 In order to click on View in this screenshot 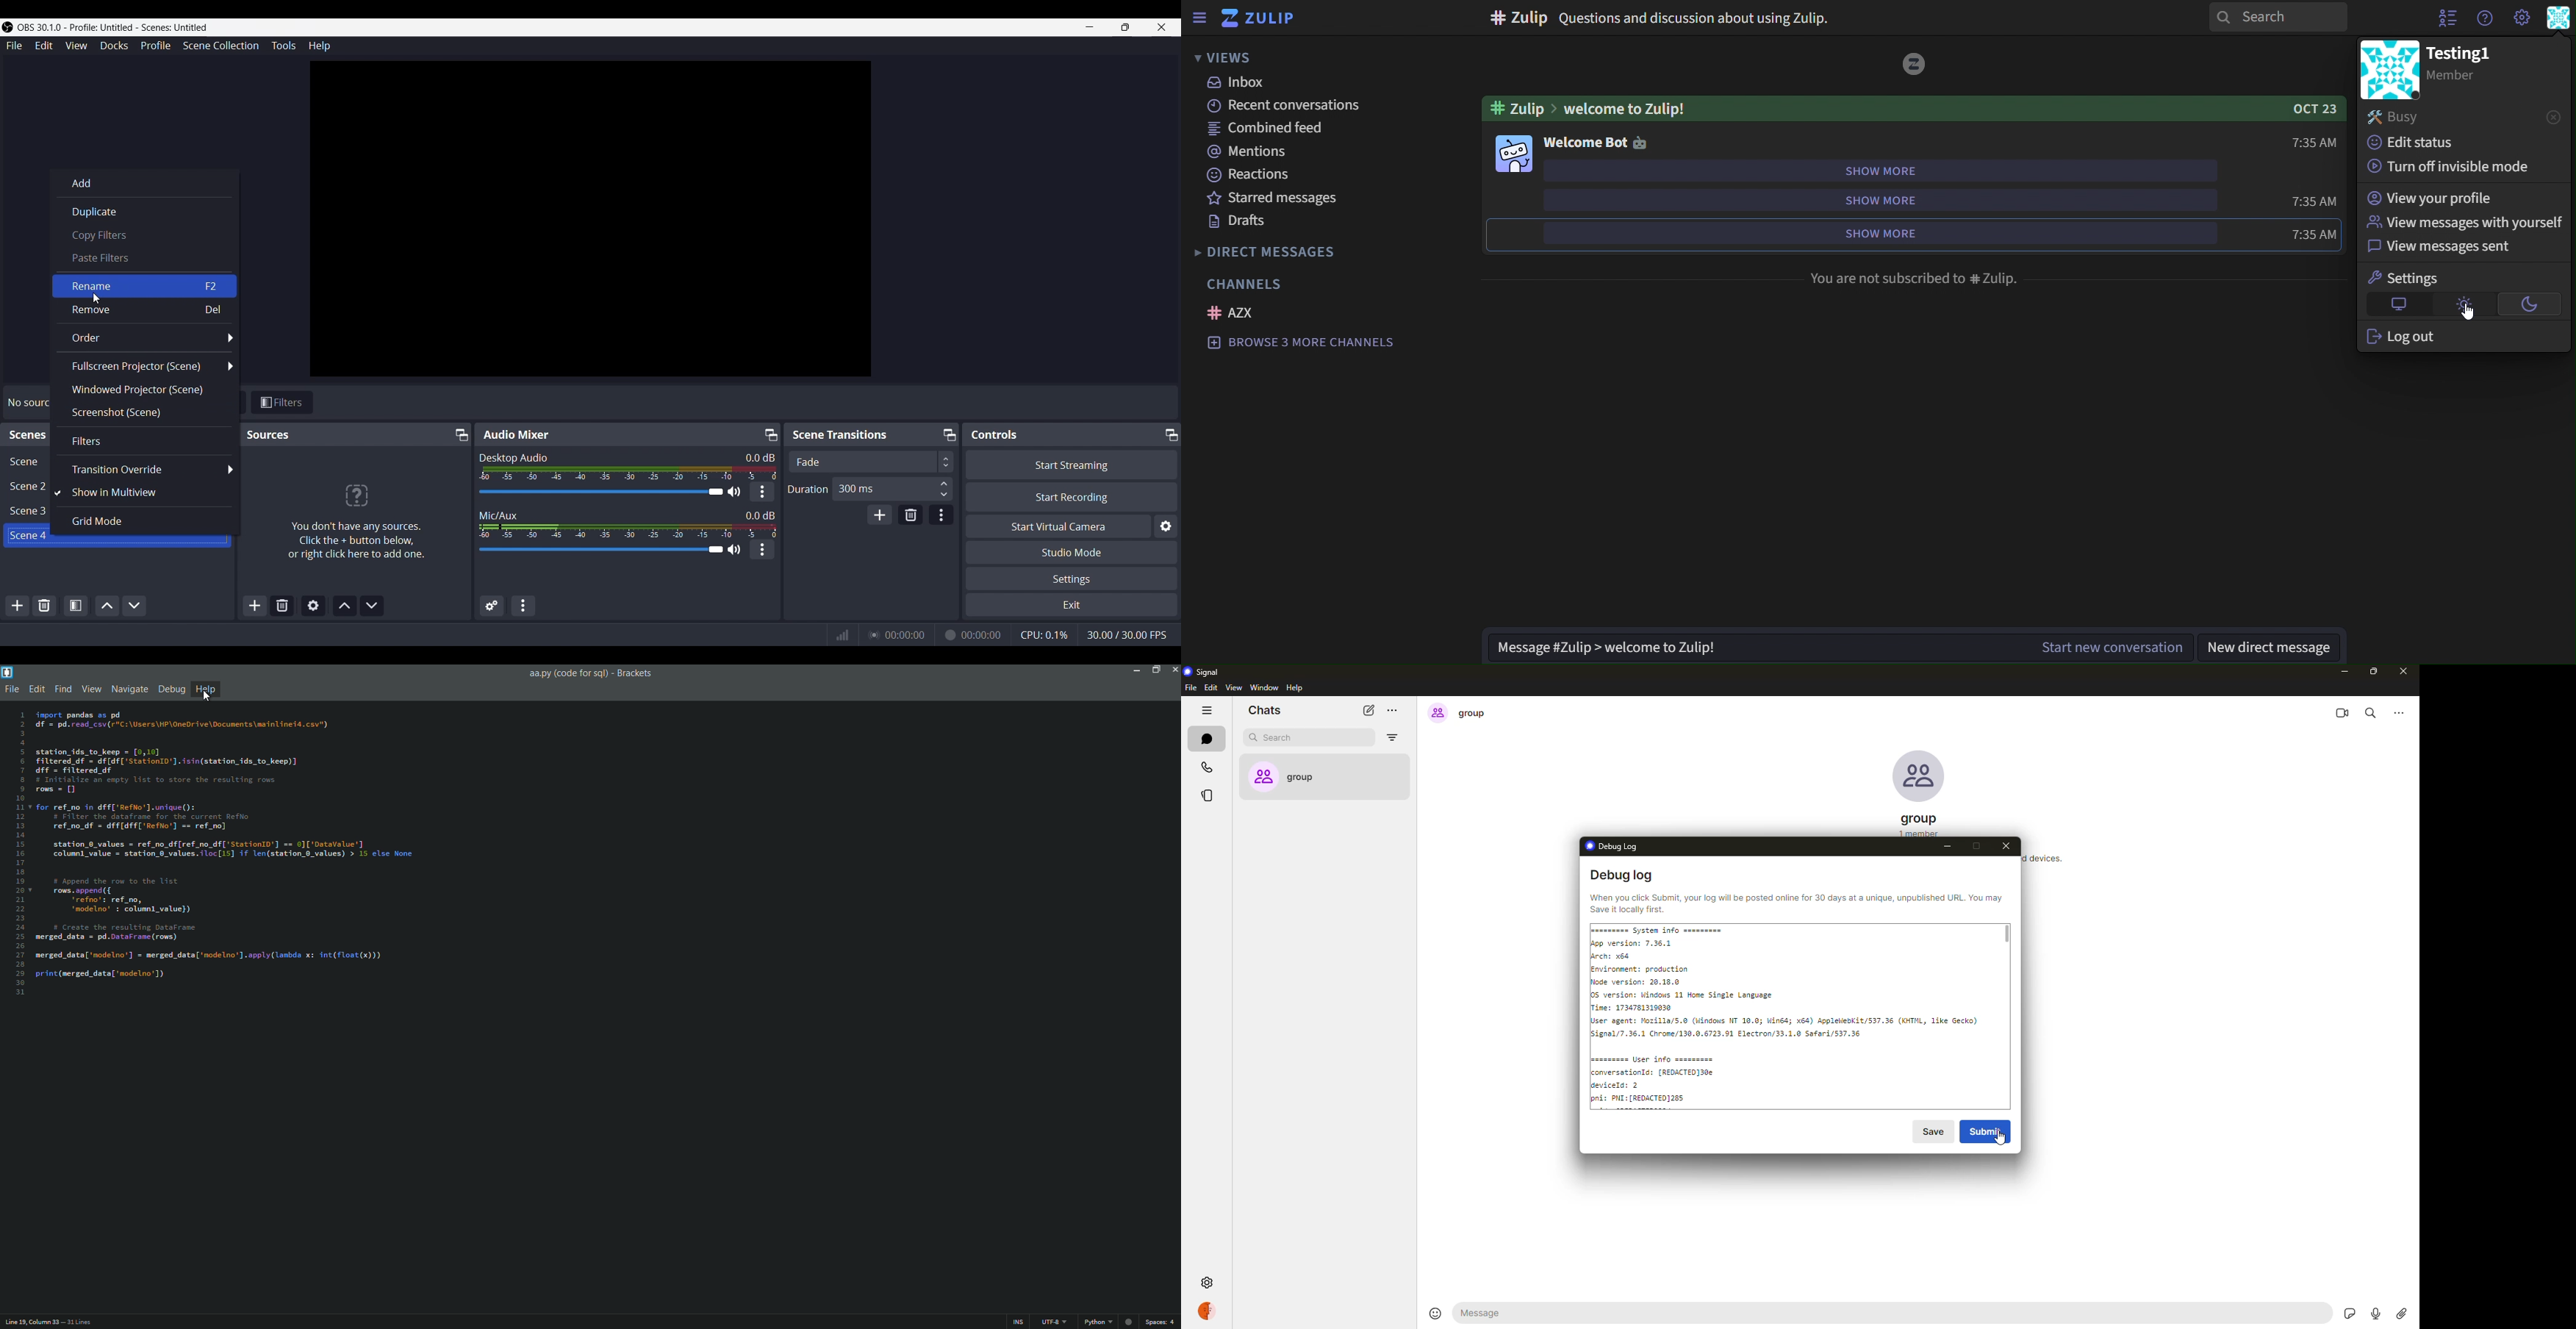, I will do `click(76, 46)`.